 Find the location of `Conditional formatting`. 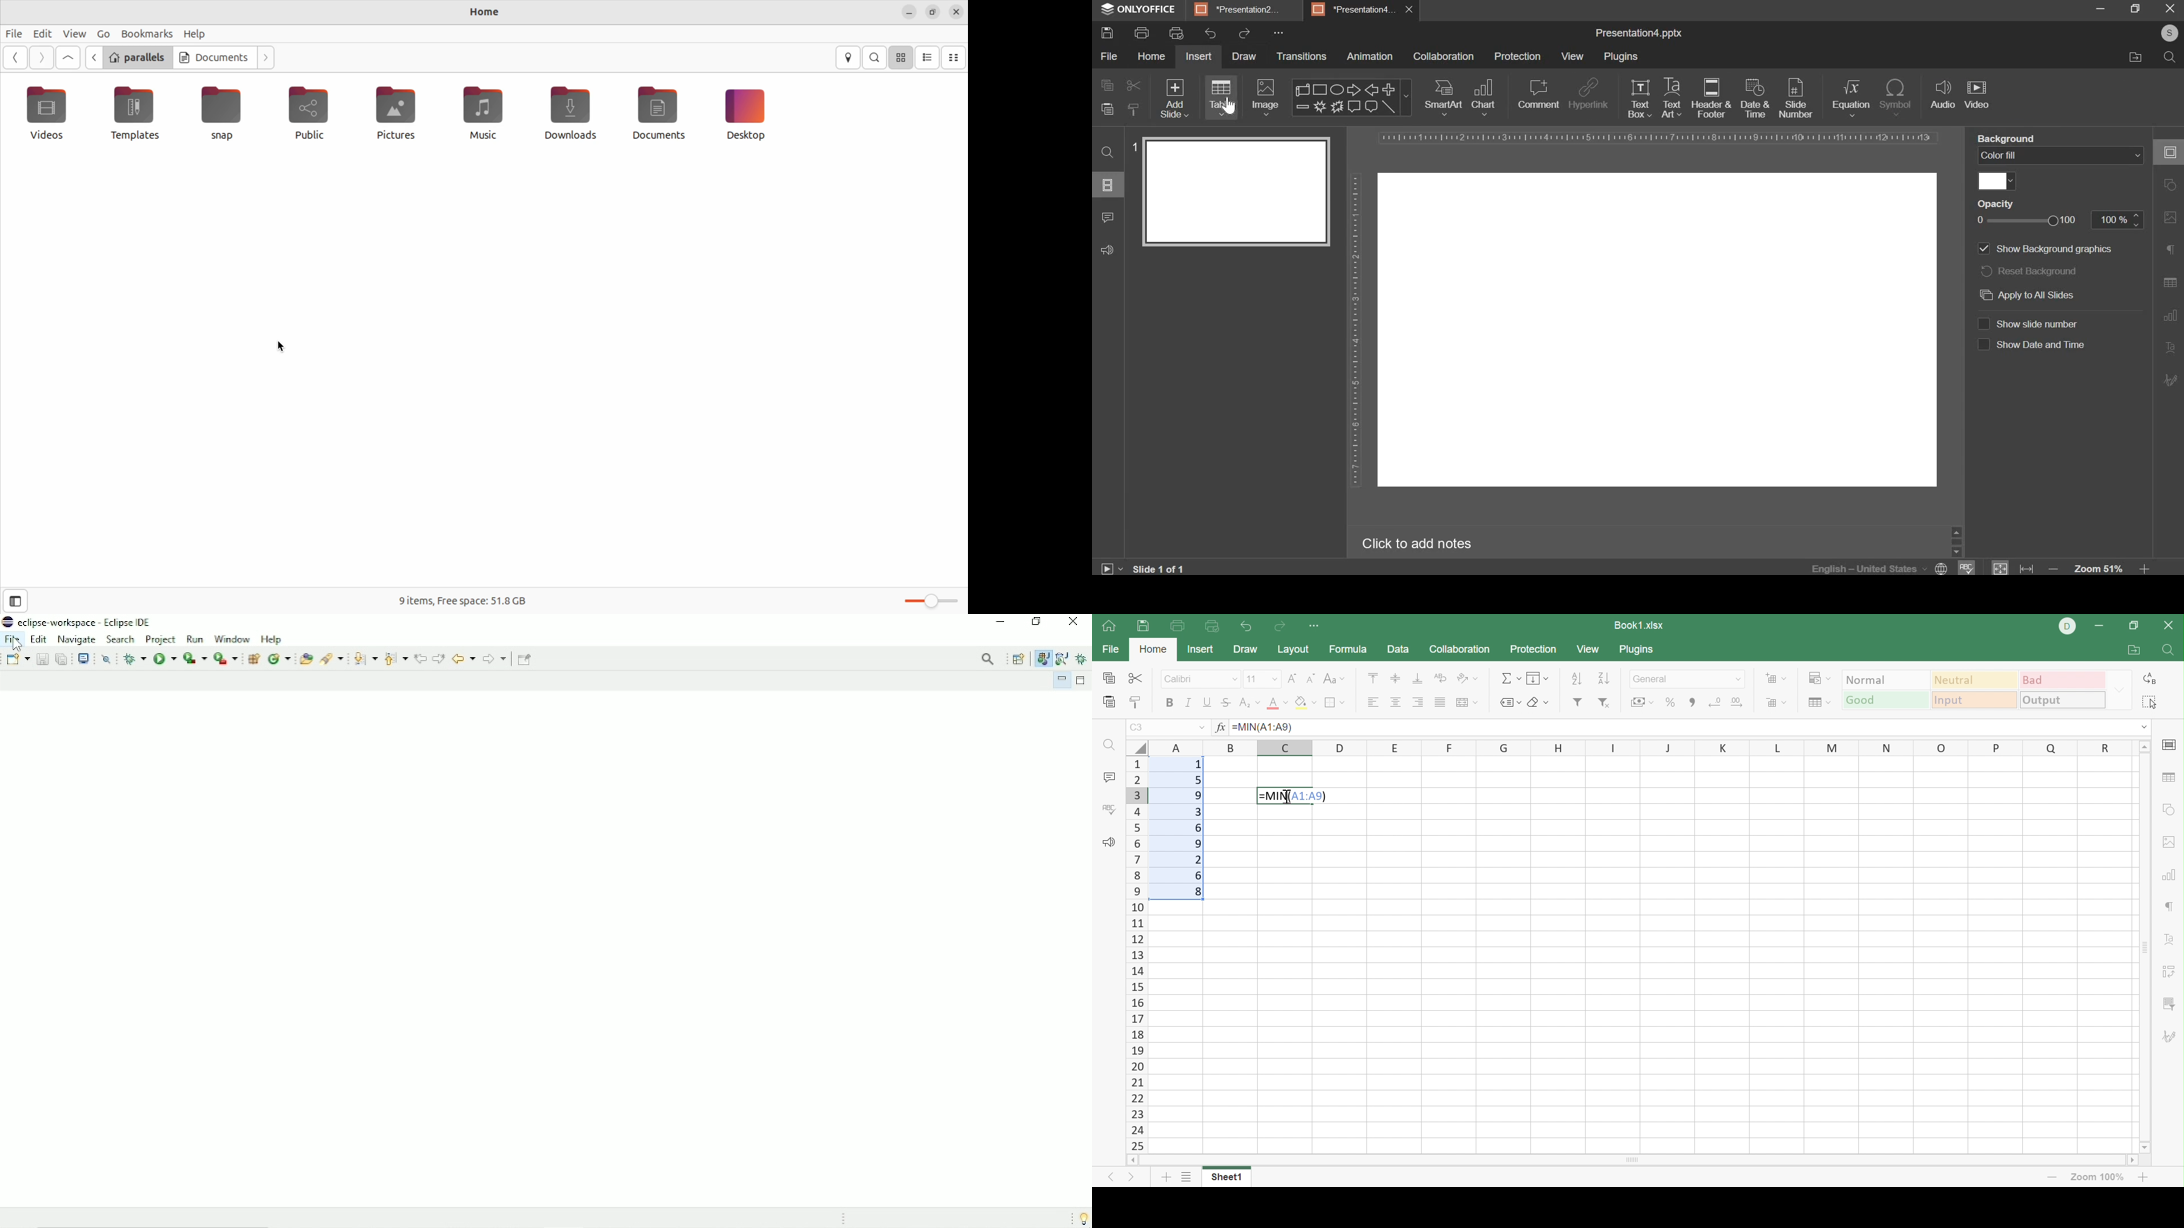

Conditional formatting is located at coordinates (1817, 678).